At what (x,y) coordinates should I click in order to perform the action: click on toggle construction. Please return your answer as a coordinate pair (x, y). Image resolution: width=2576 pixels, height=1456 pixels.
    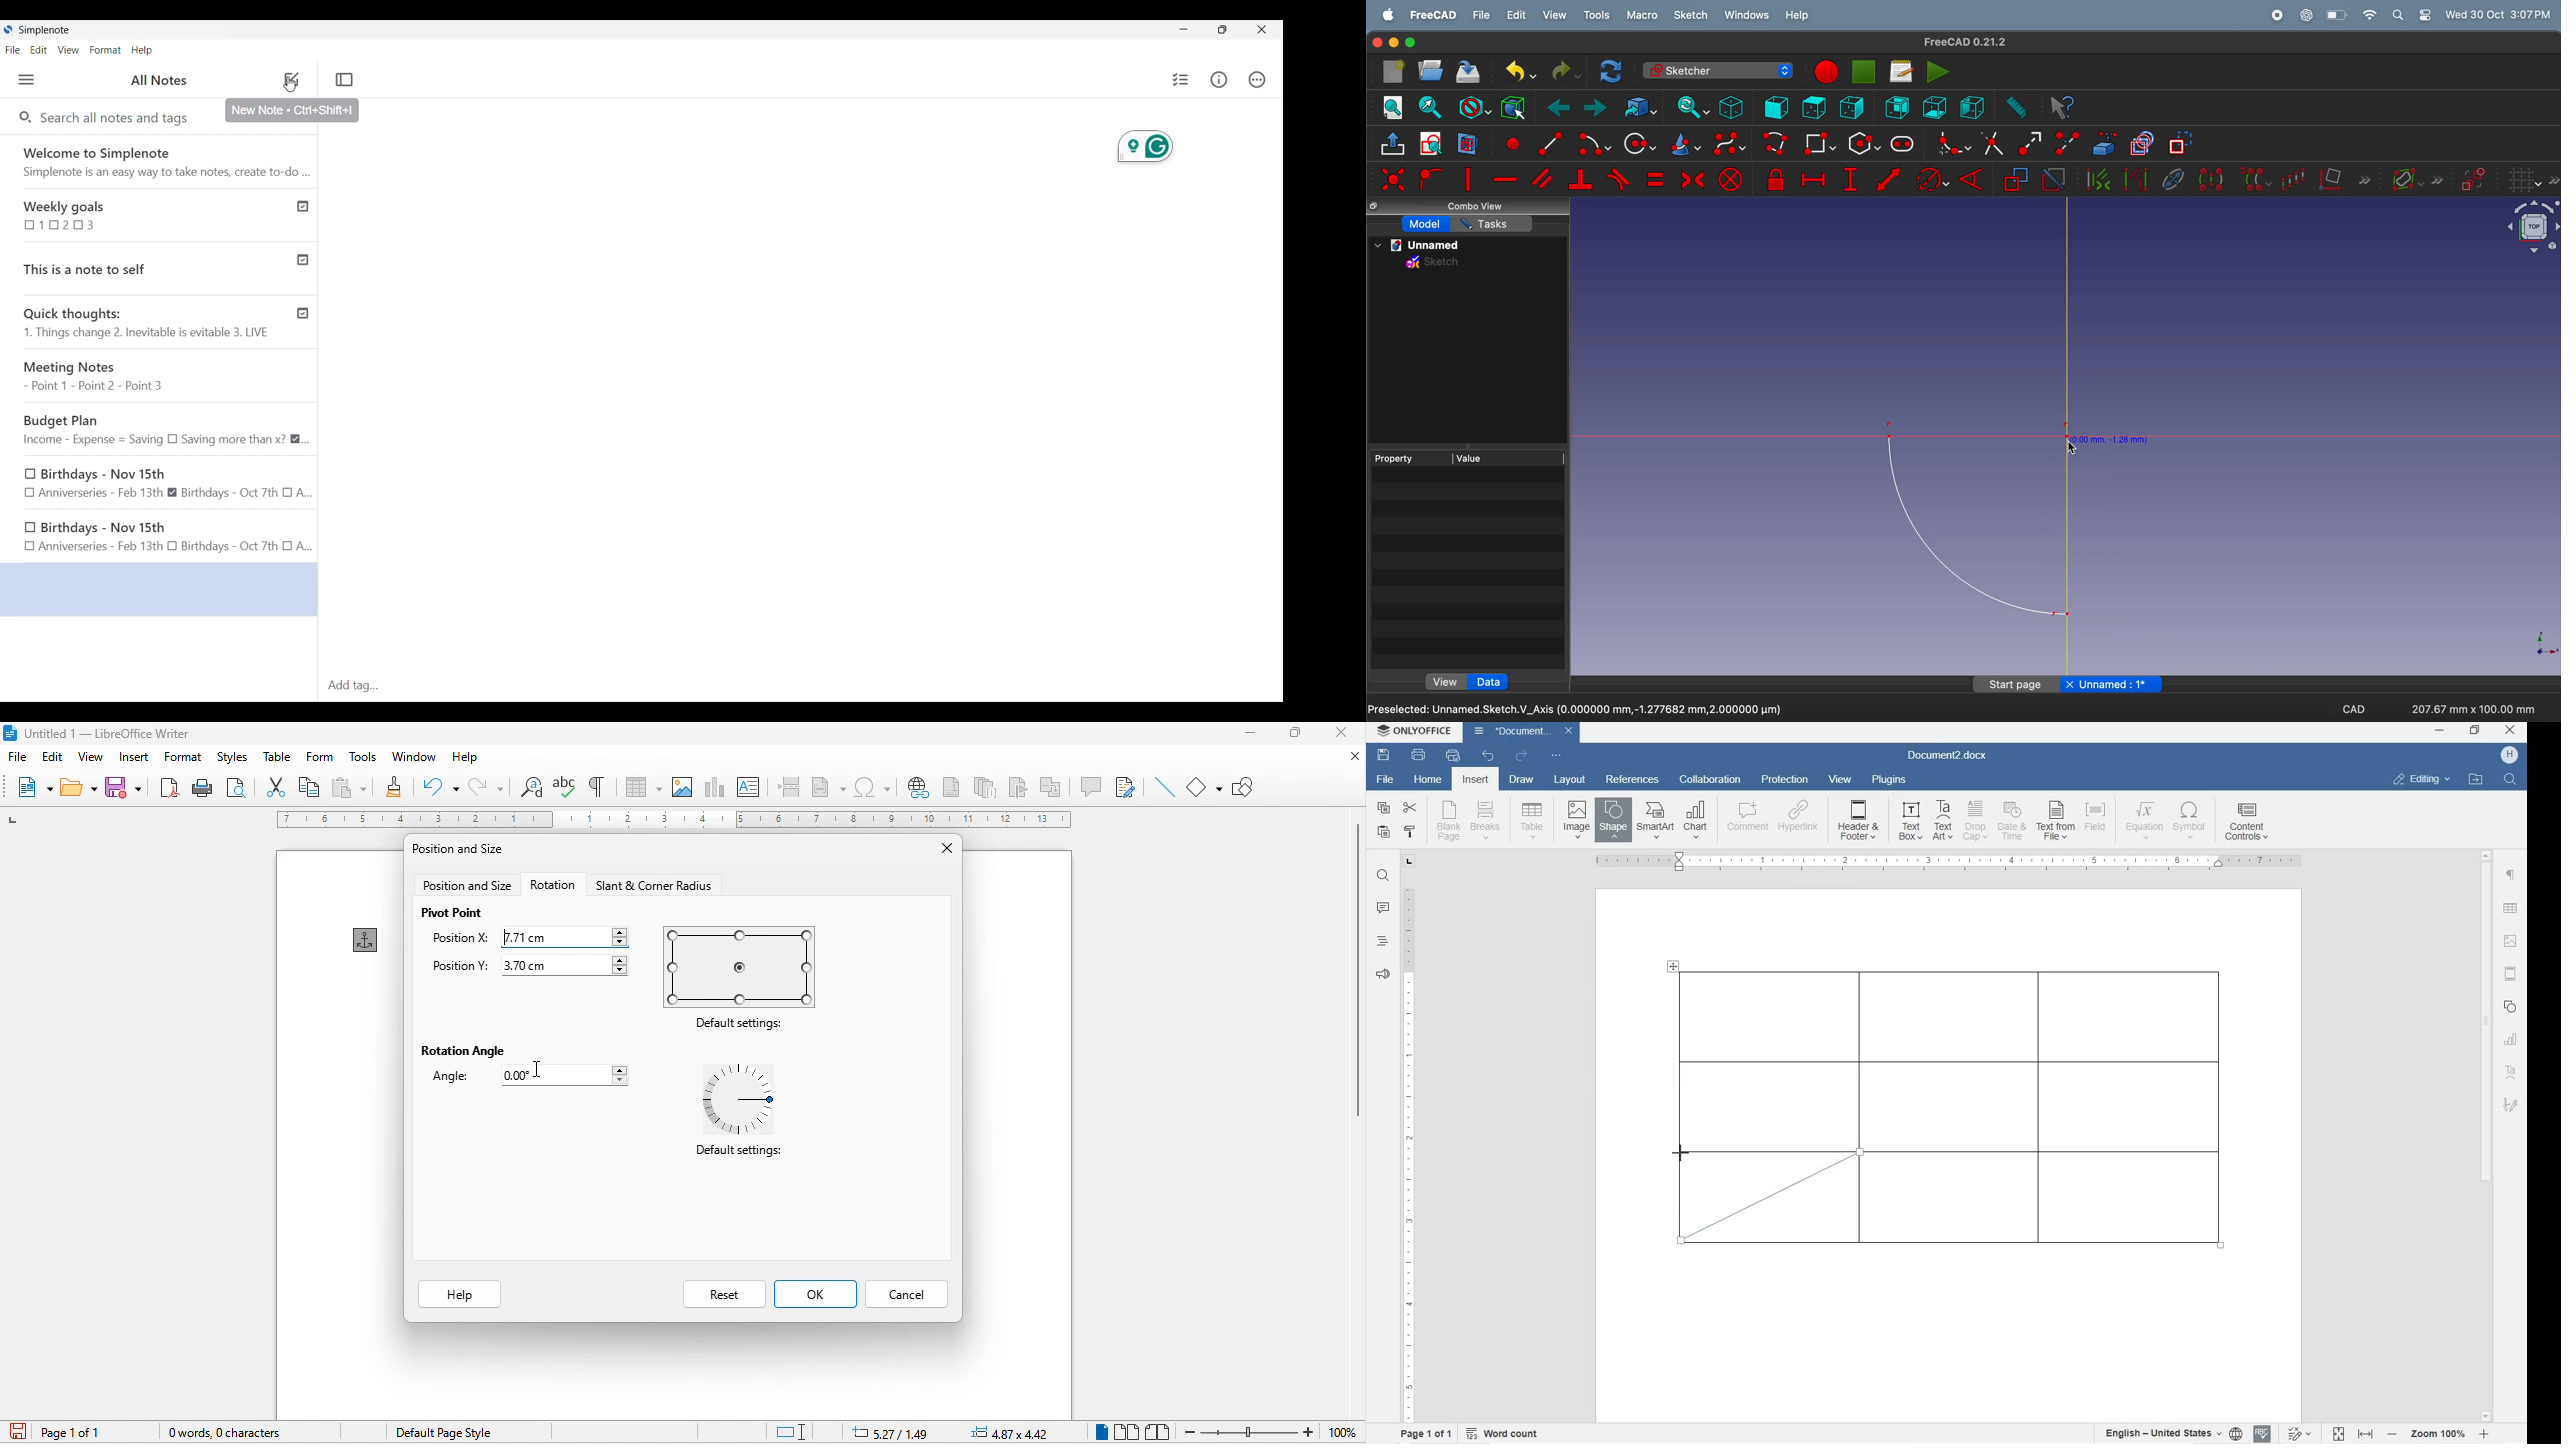
    Looking at the image, I should click on (2181, 144).